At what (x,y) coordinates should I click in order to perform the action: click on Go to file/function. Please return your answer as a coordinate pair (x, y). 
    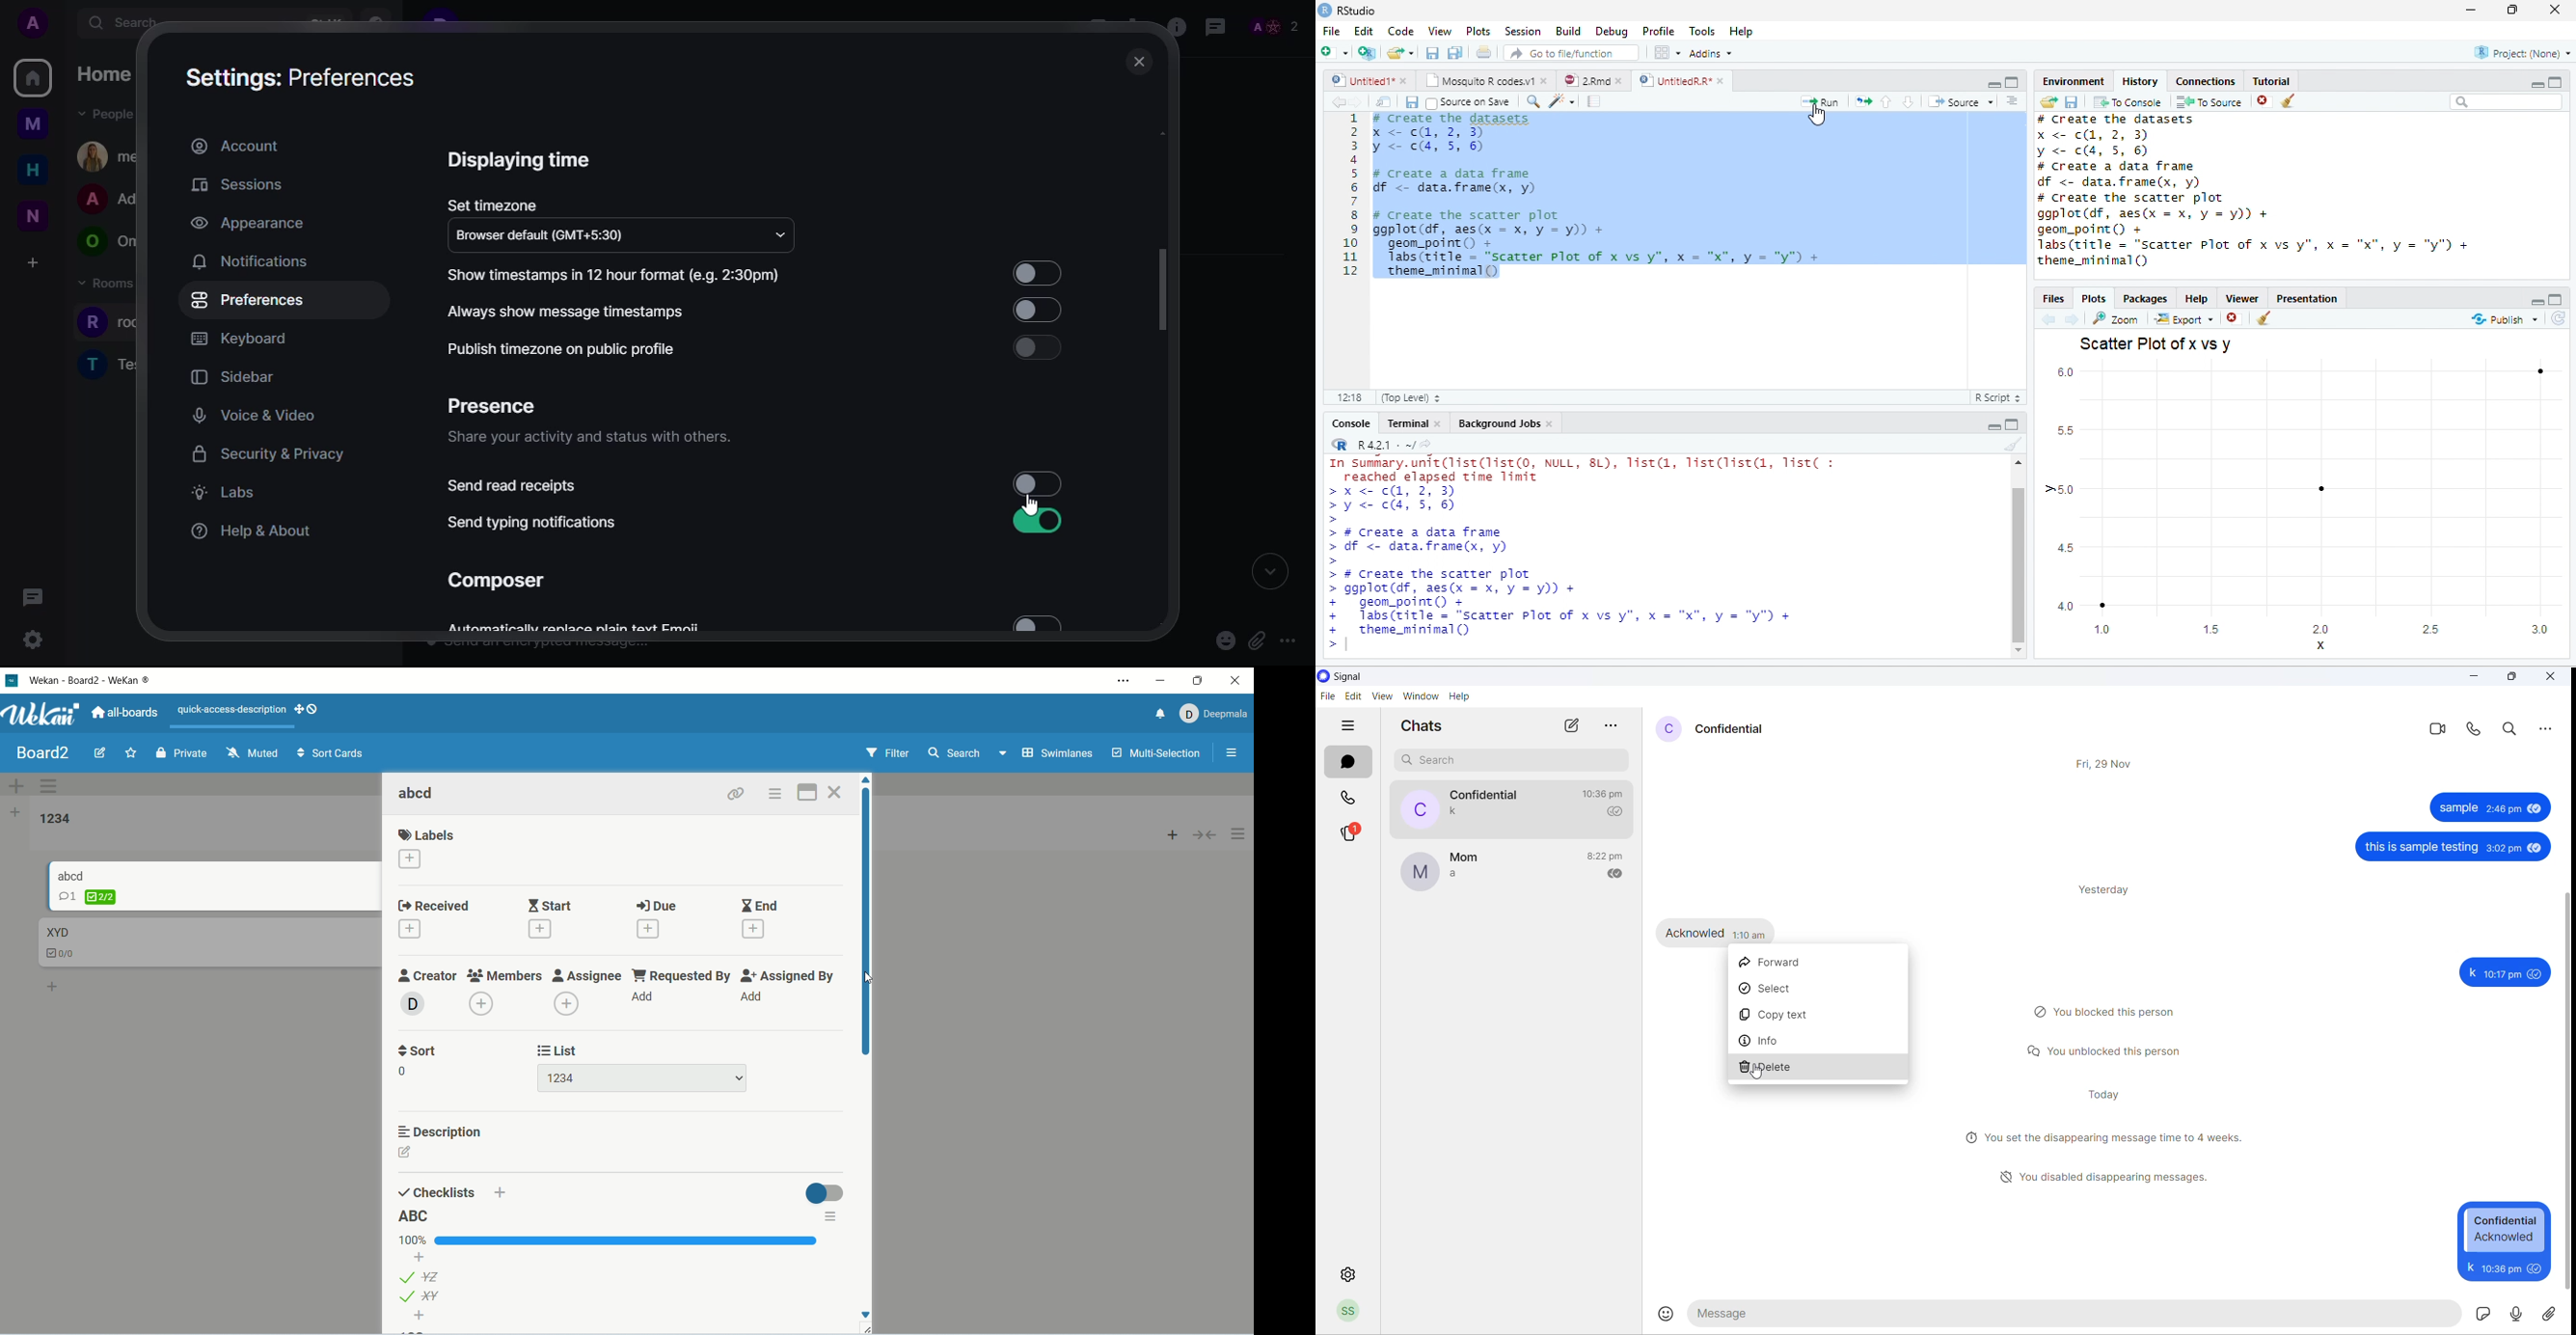
    Looking at the image, I should click on (1572, 52).